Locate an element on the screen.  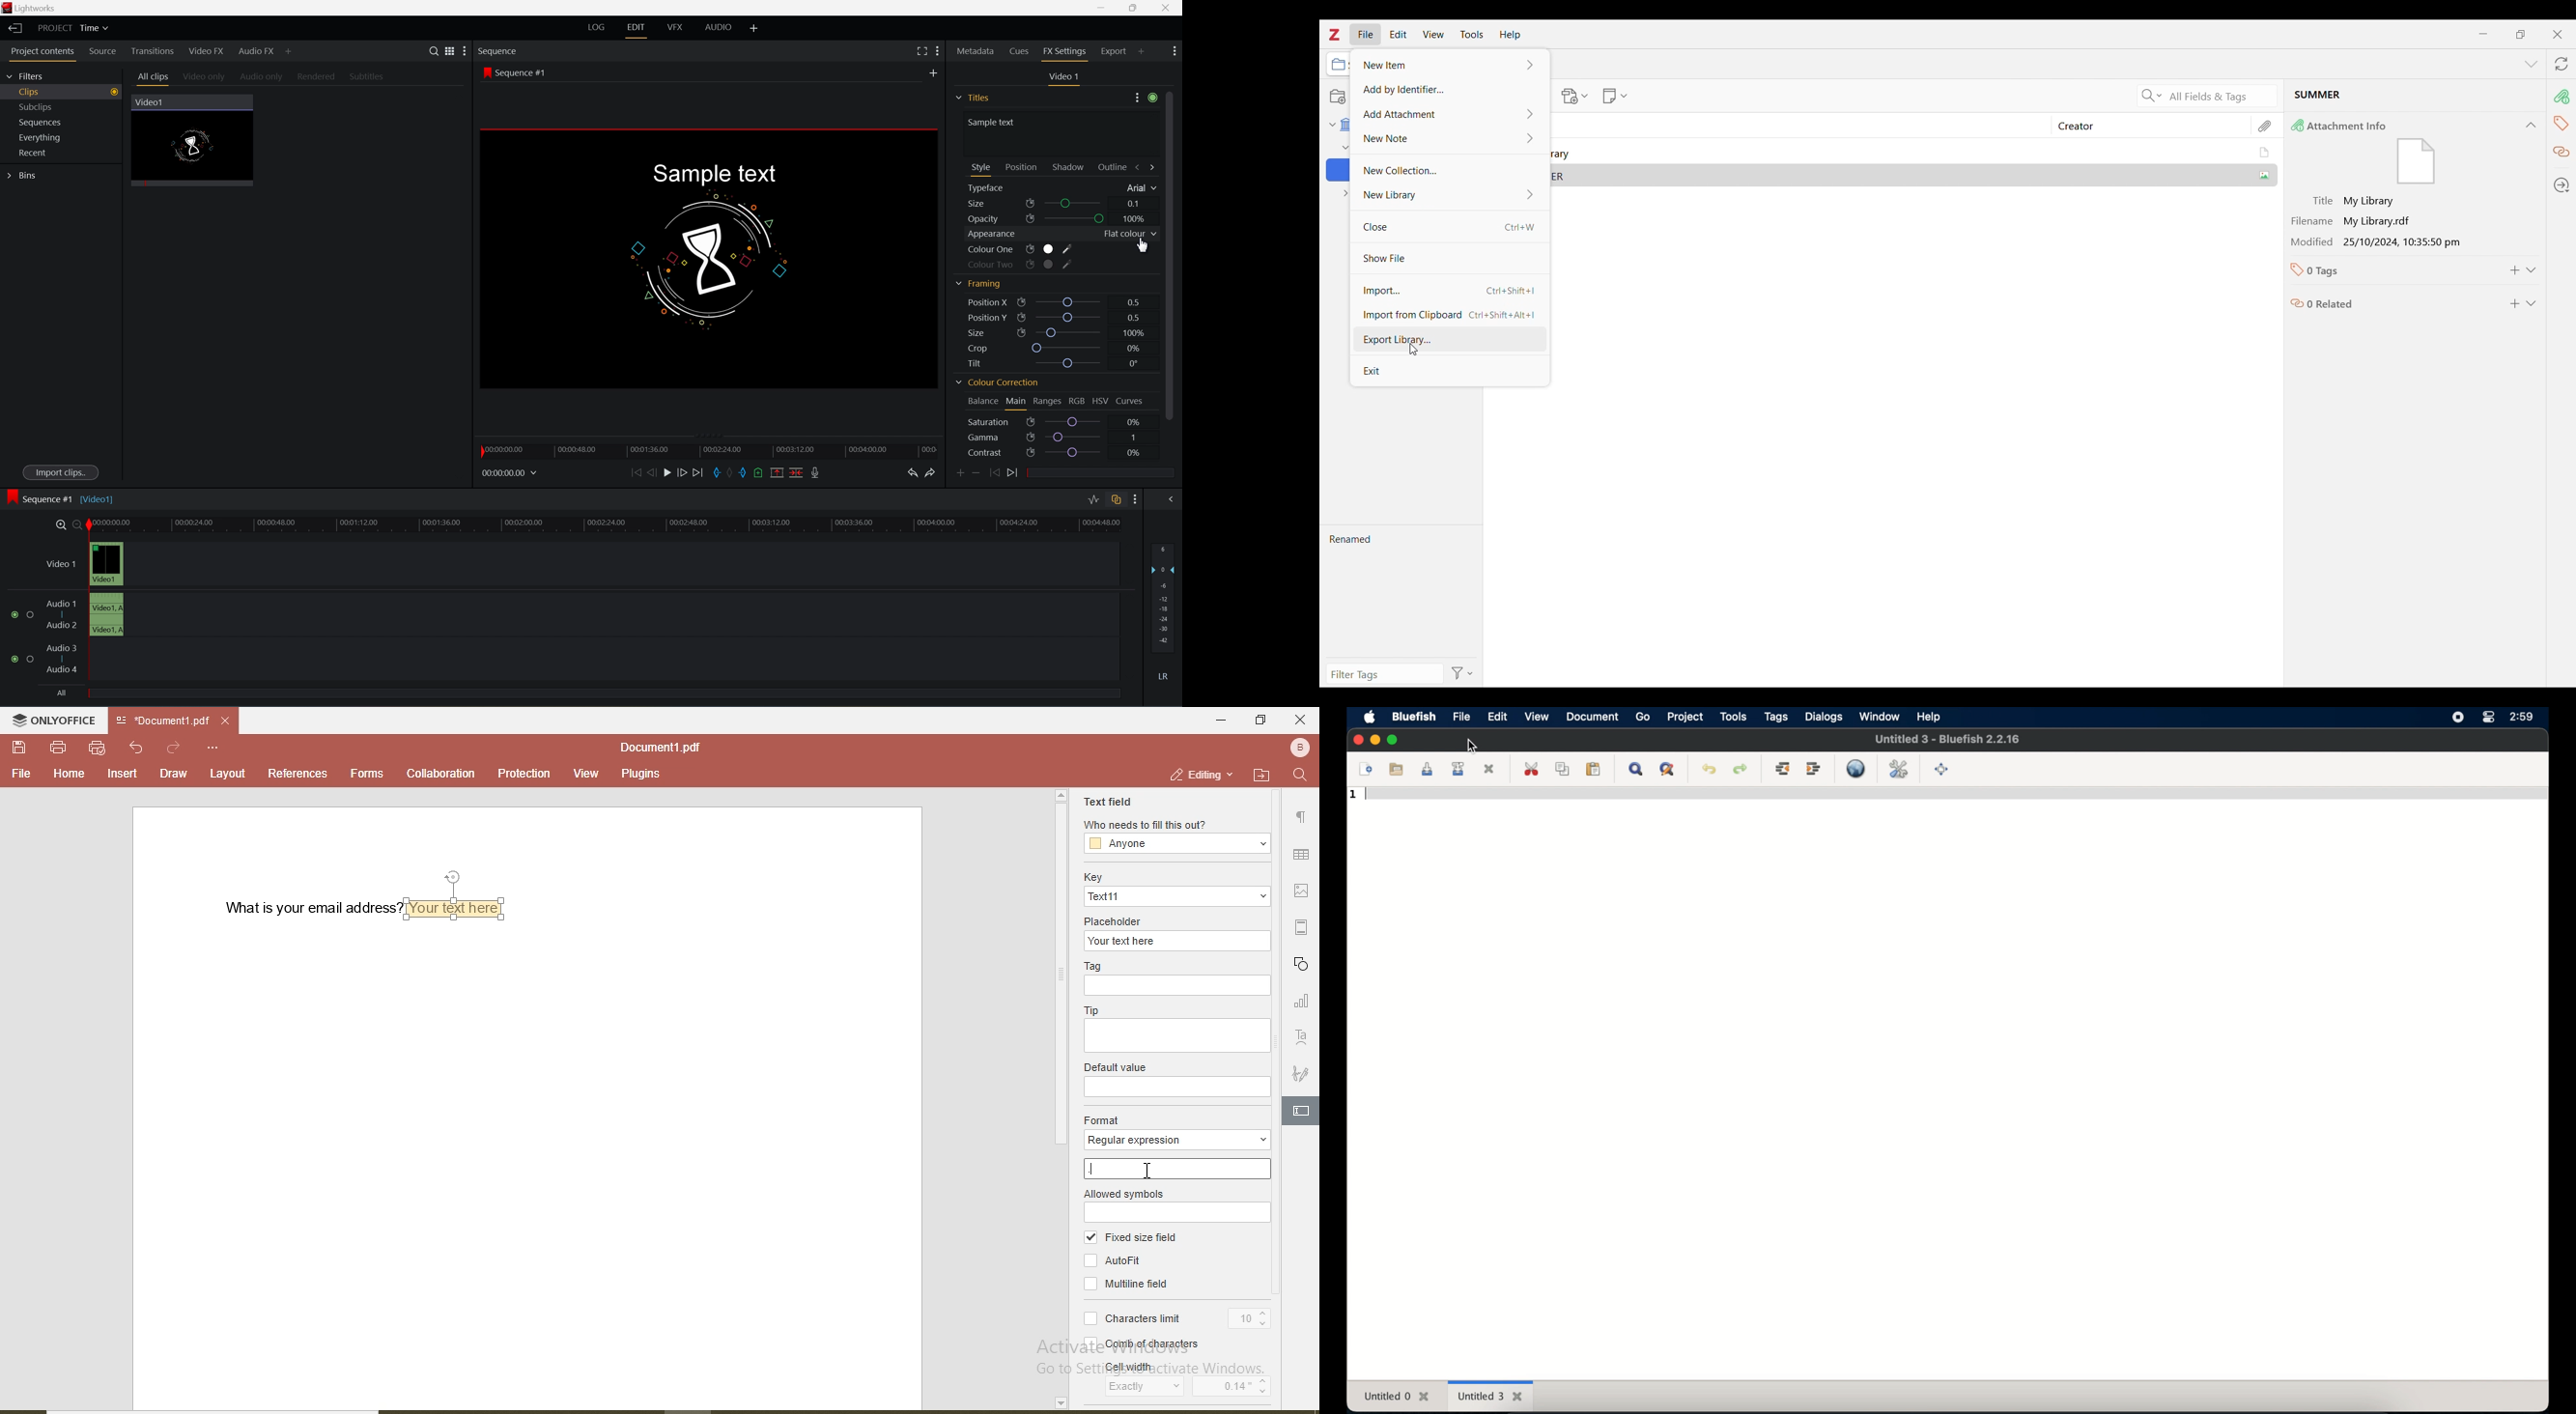
log is located at coordinates (595, 27).